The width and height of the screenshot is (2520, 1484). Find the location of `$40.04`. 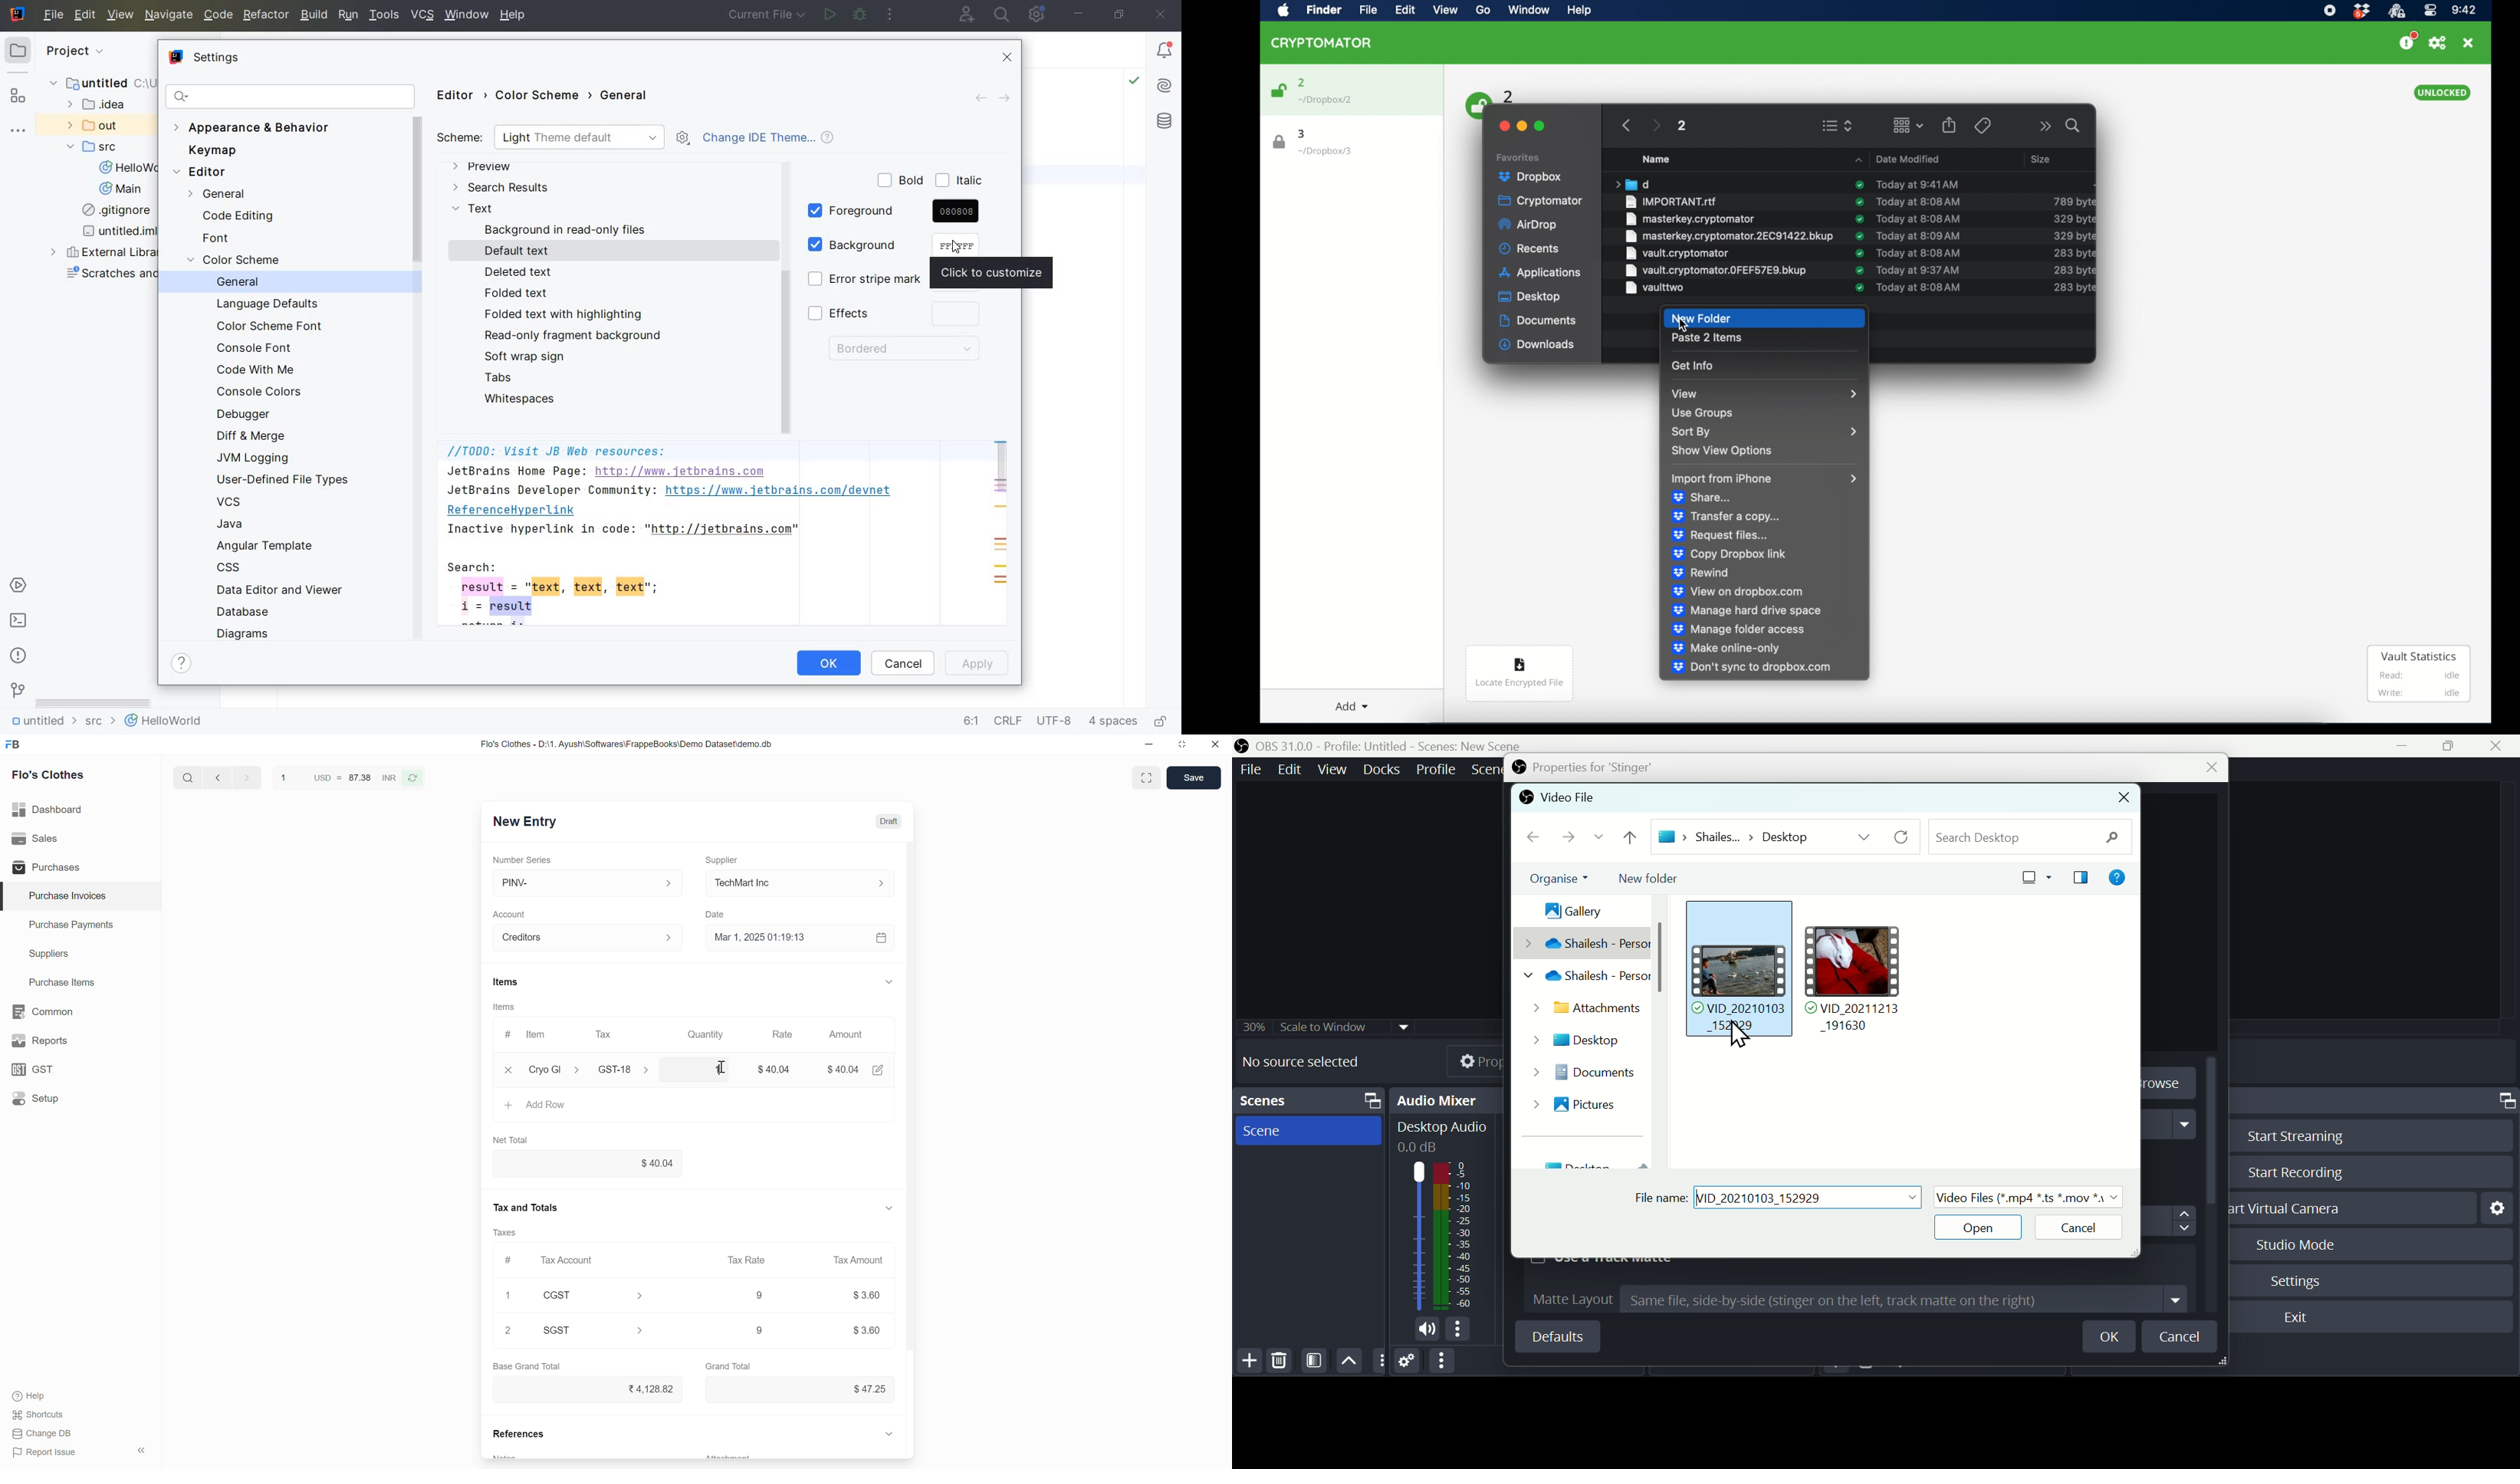

$40.04 is located at coordinates (588, 1164).